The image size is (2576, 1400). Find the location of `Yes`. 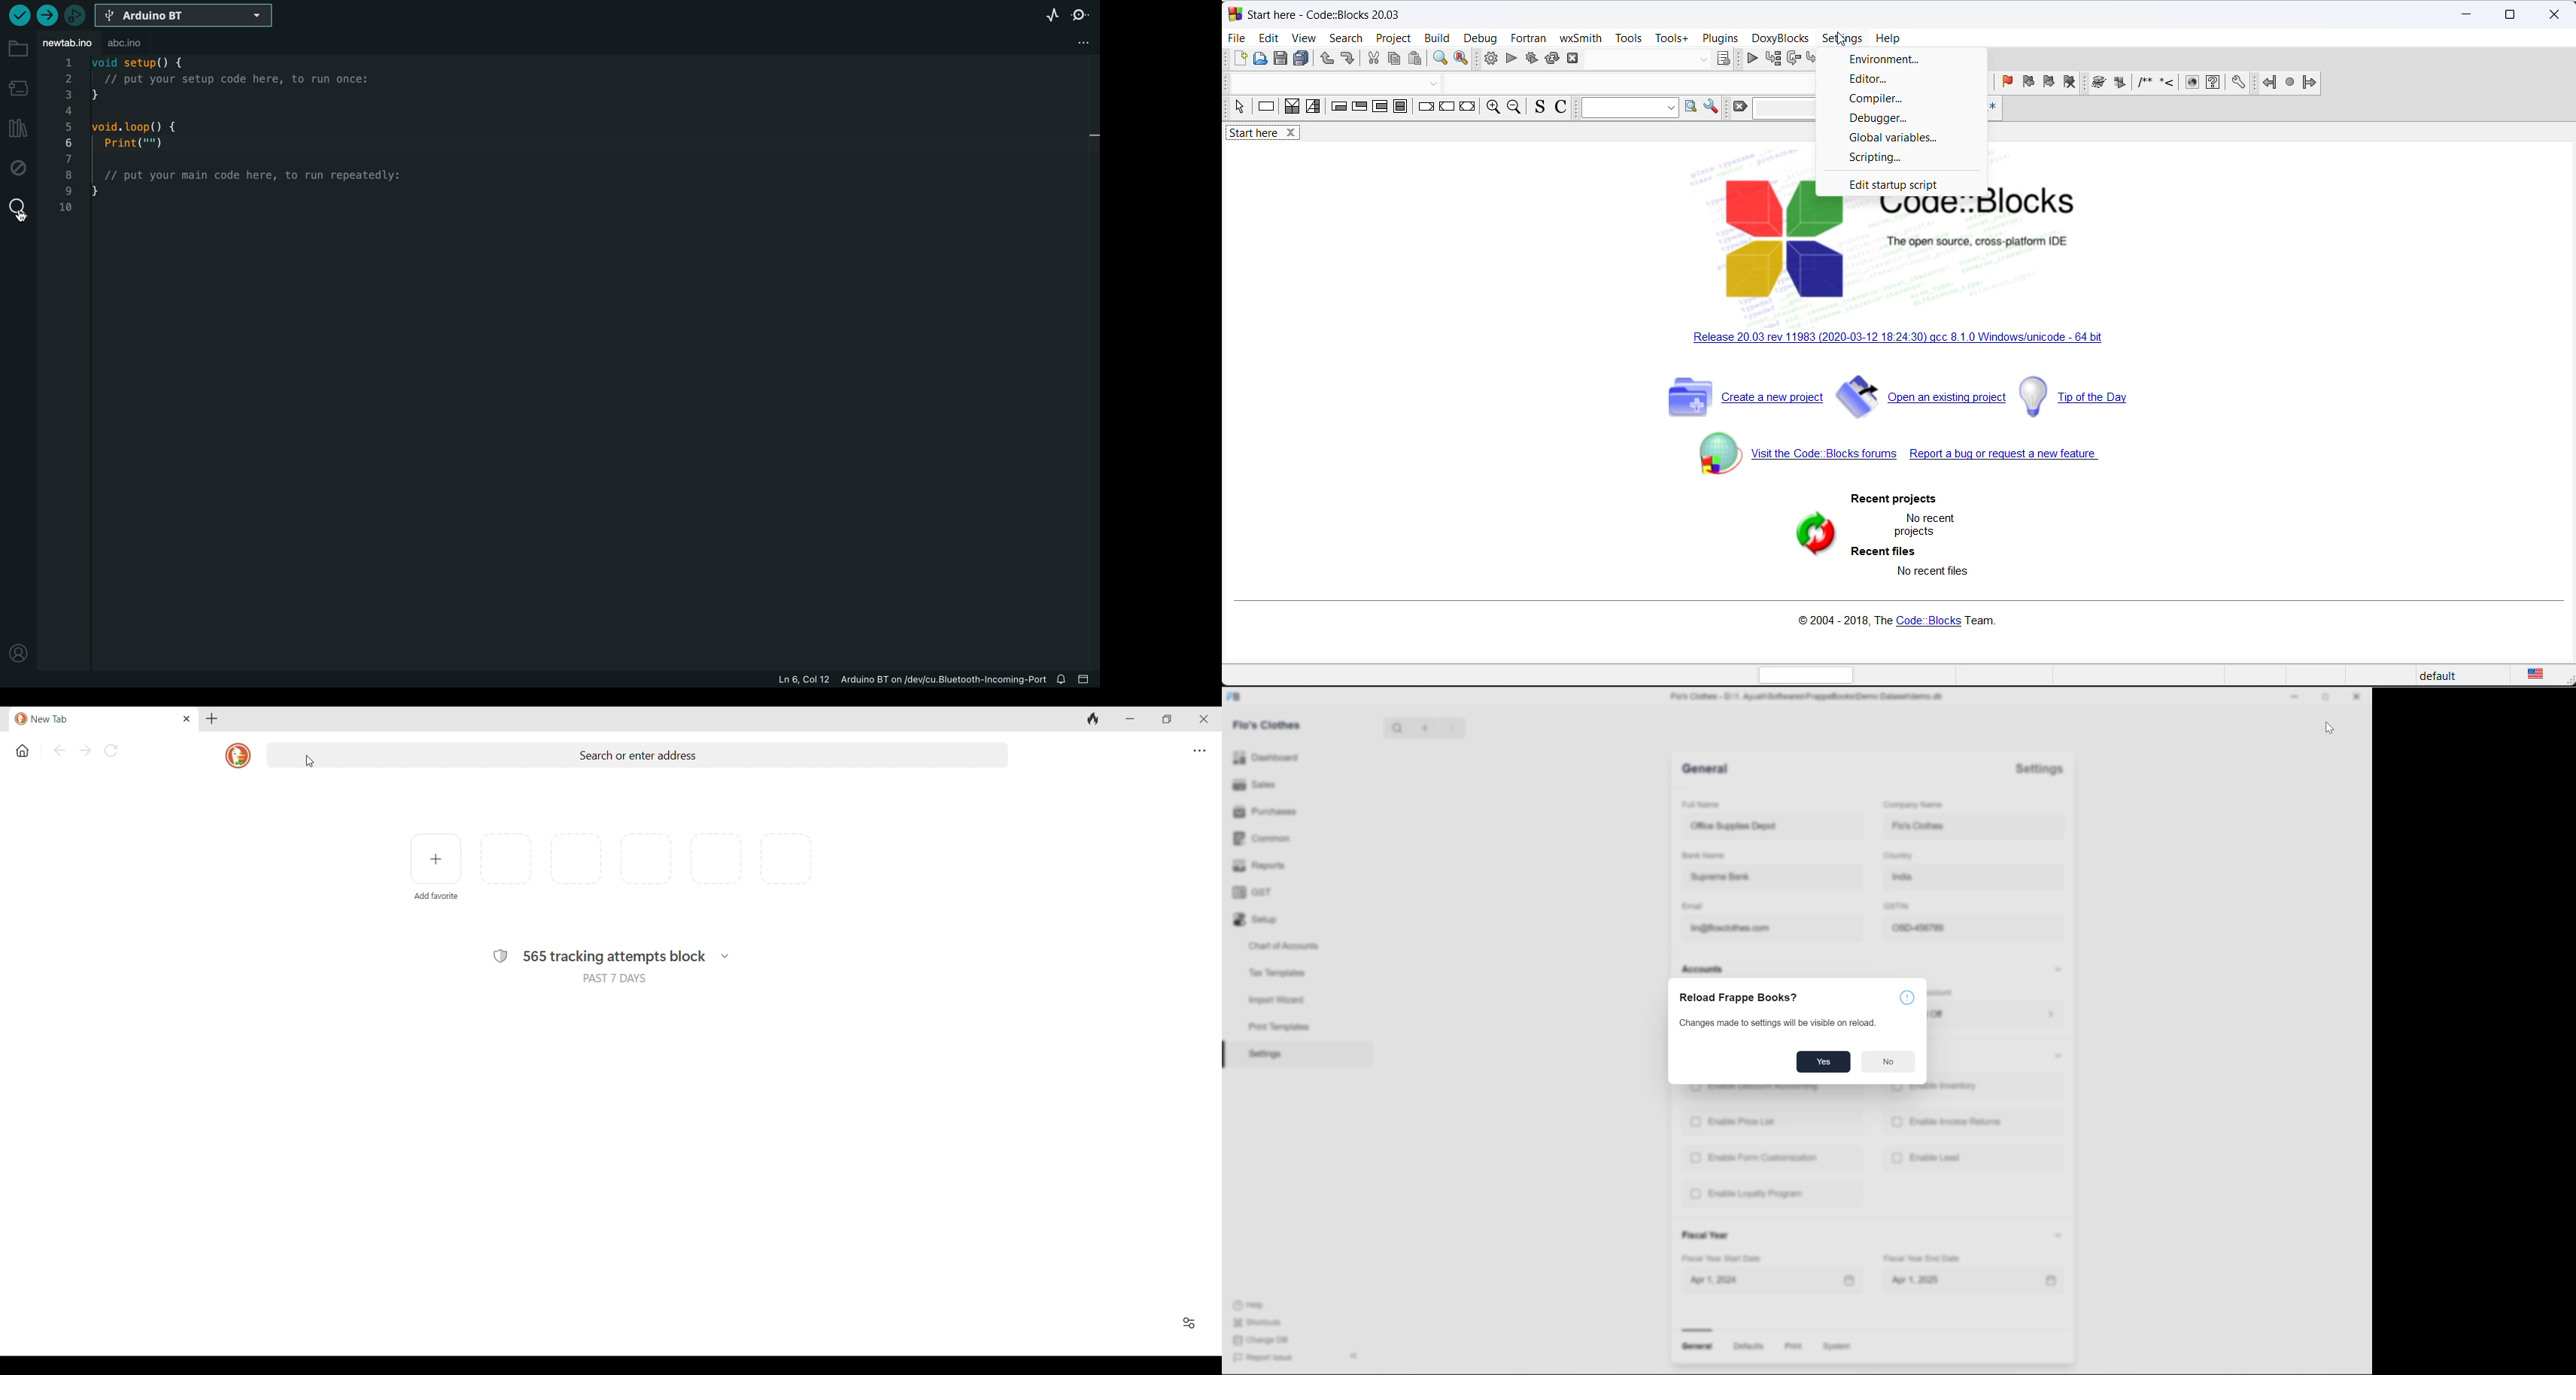

Yes is located at coordinates (1822, 1061).